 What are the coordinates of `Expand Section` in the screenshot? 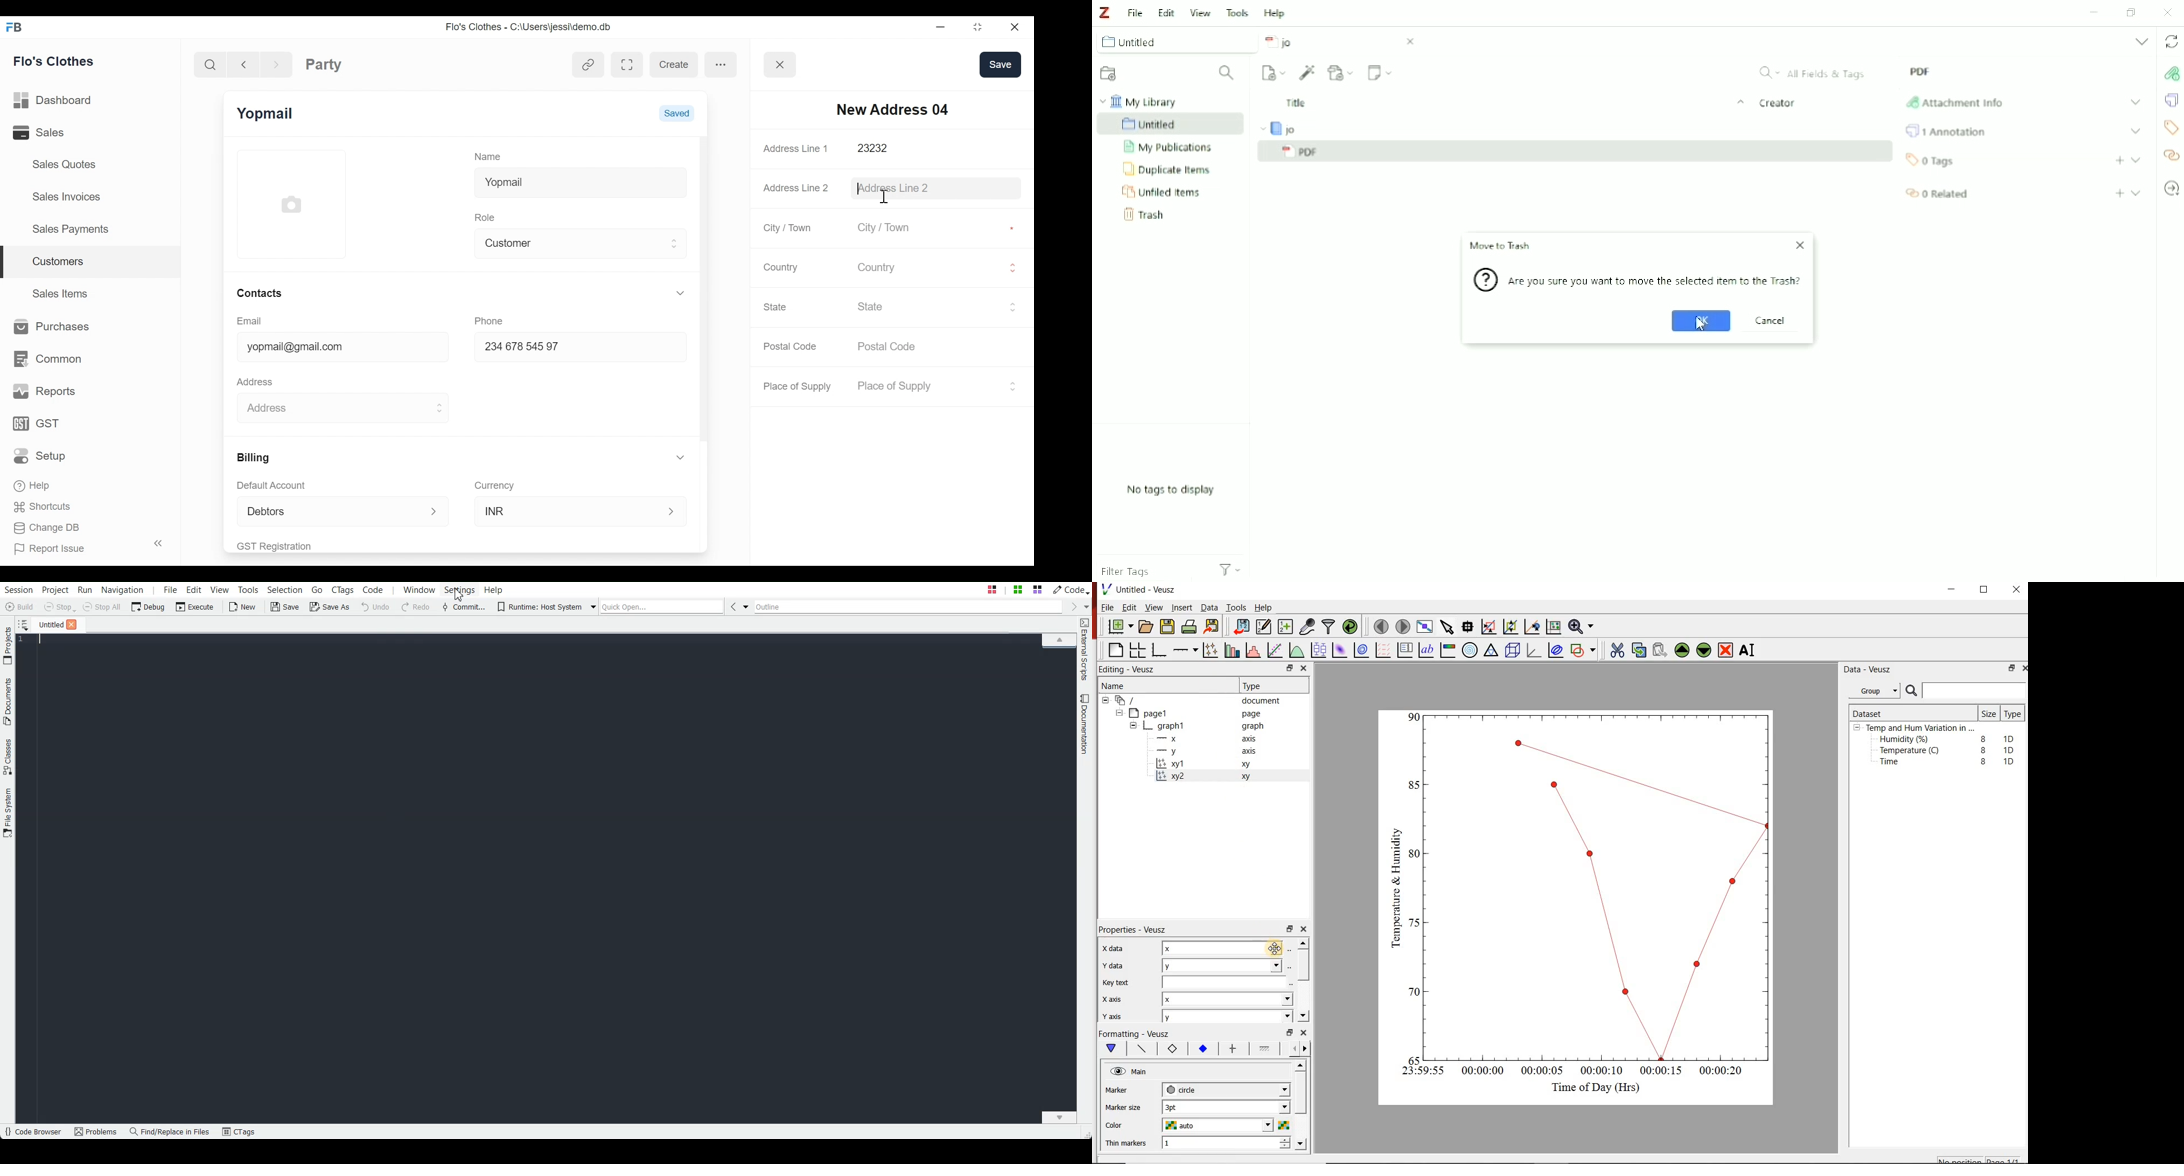 It's located at (2134, 102).